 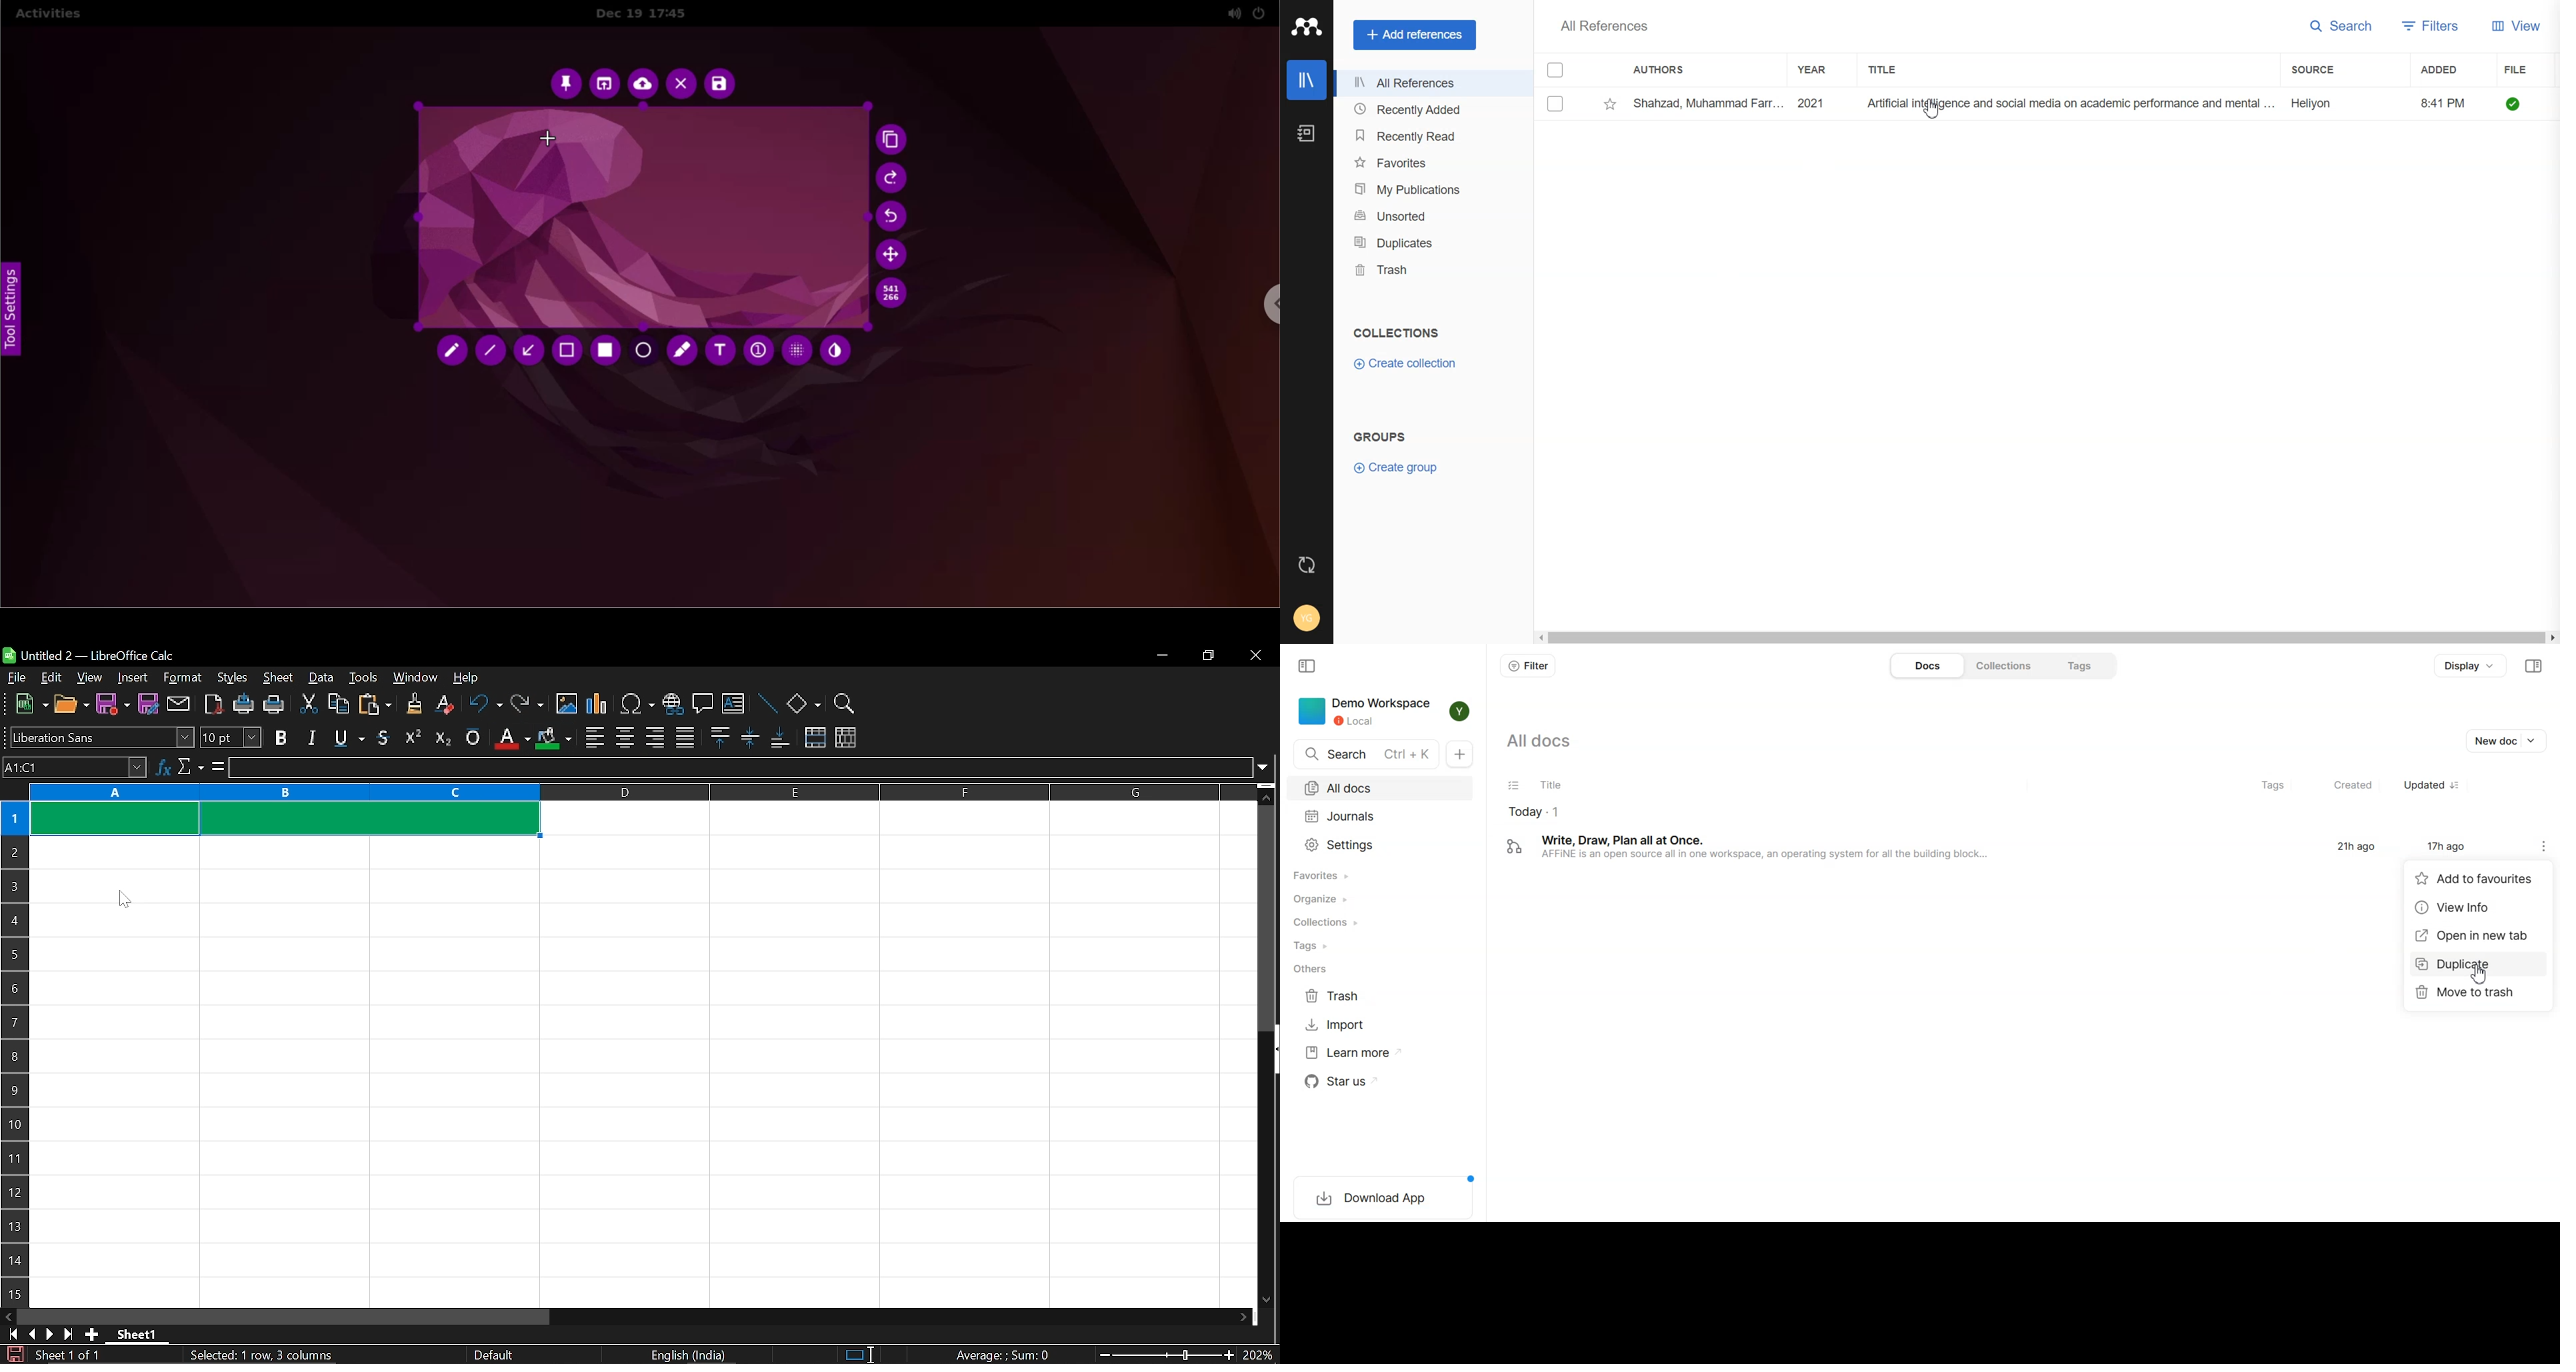 I want to click on align bottom, so click(x=779, y=739).